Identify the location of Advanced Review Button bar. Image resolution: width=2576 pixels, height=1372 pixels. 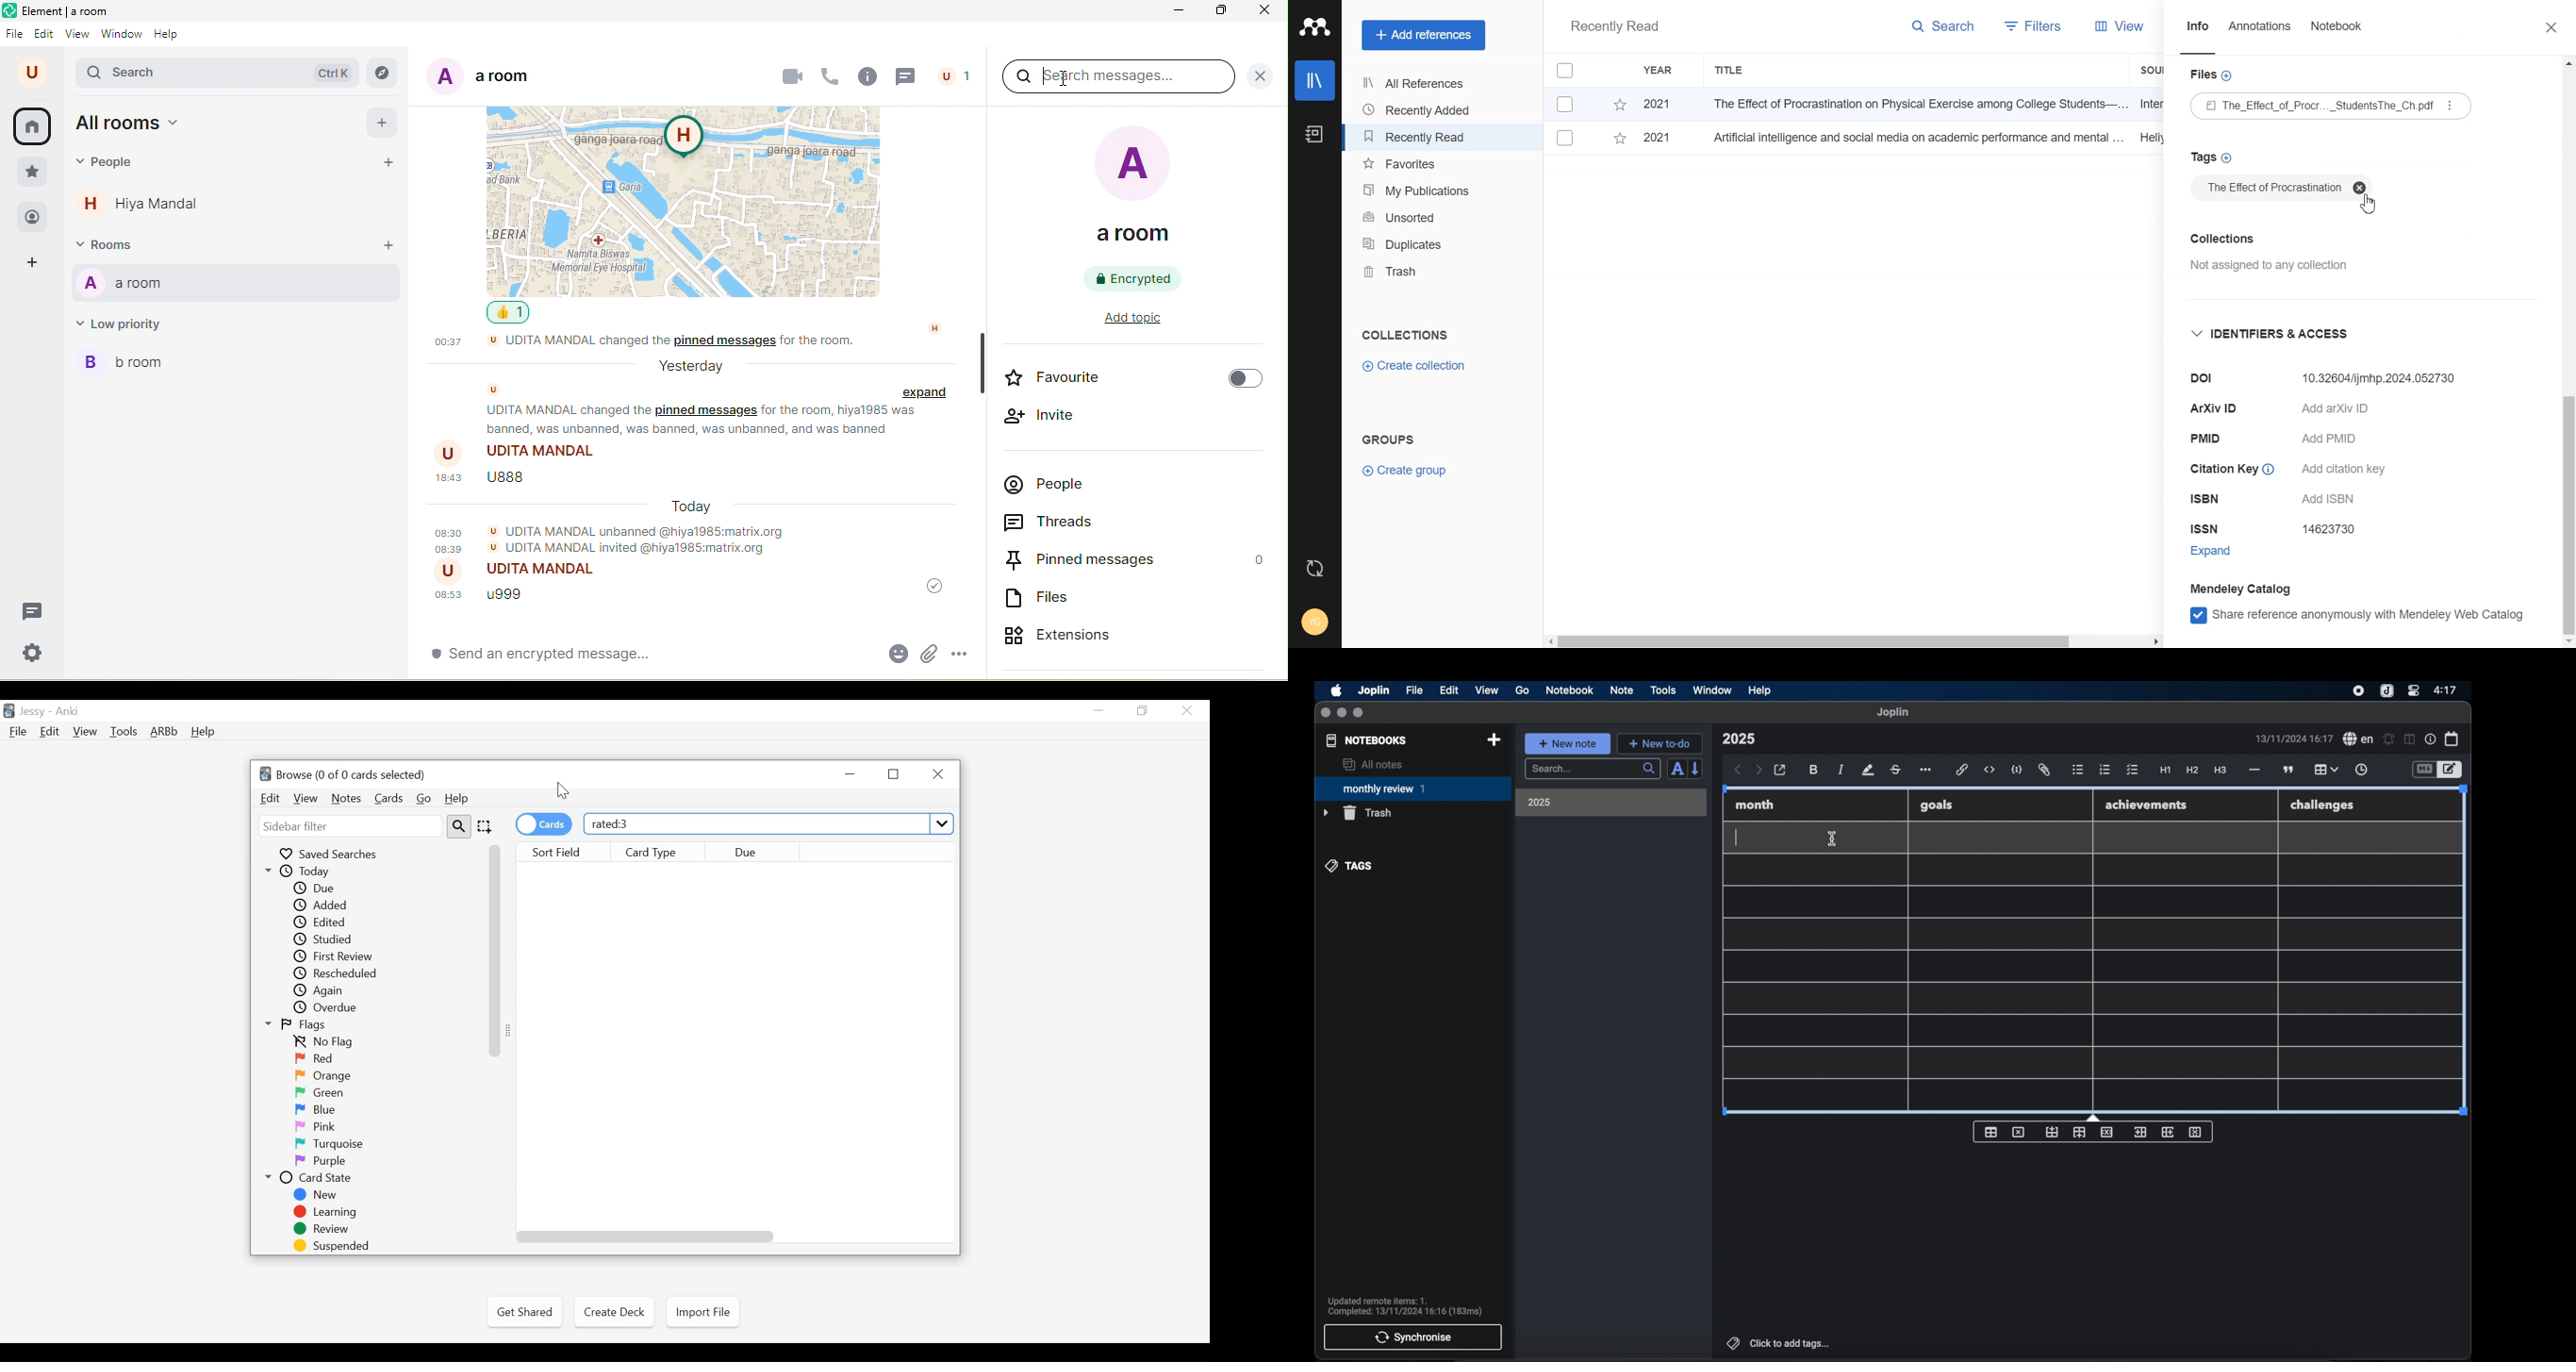
(166, 731).